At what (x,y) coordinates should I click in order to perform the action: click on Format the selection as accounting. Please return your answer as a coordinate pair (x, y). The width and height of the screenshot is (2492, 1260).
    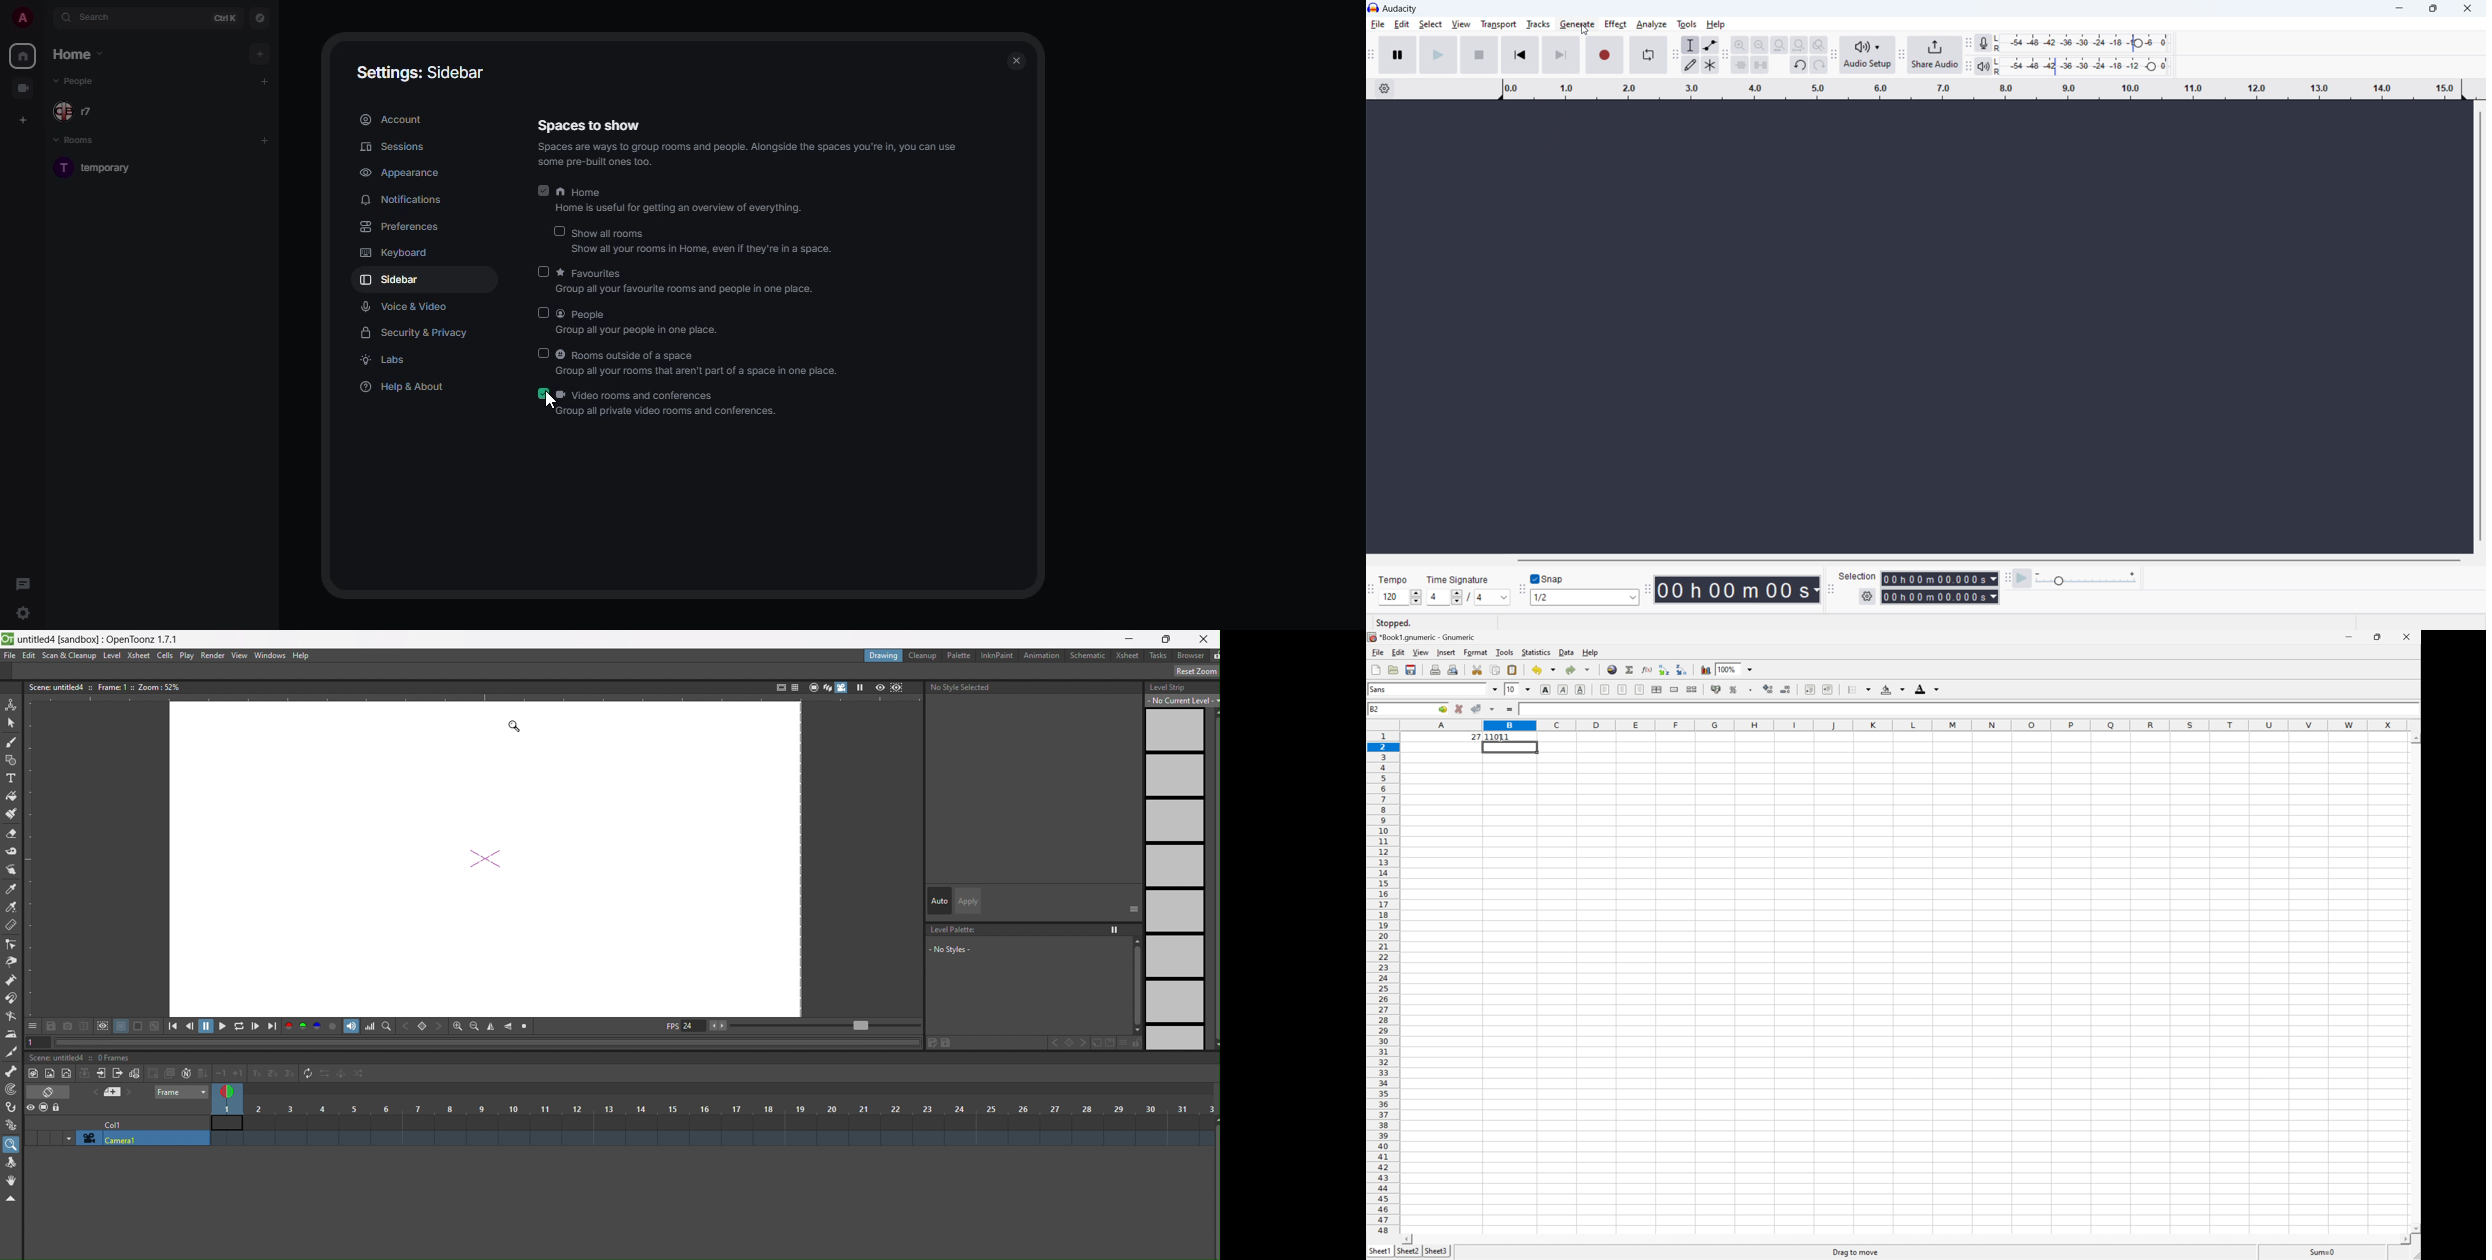
    Looking at the image, I should click on (1716, 689).